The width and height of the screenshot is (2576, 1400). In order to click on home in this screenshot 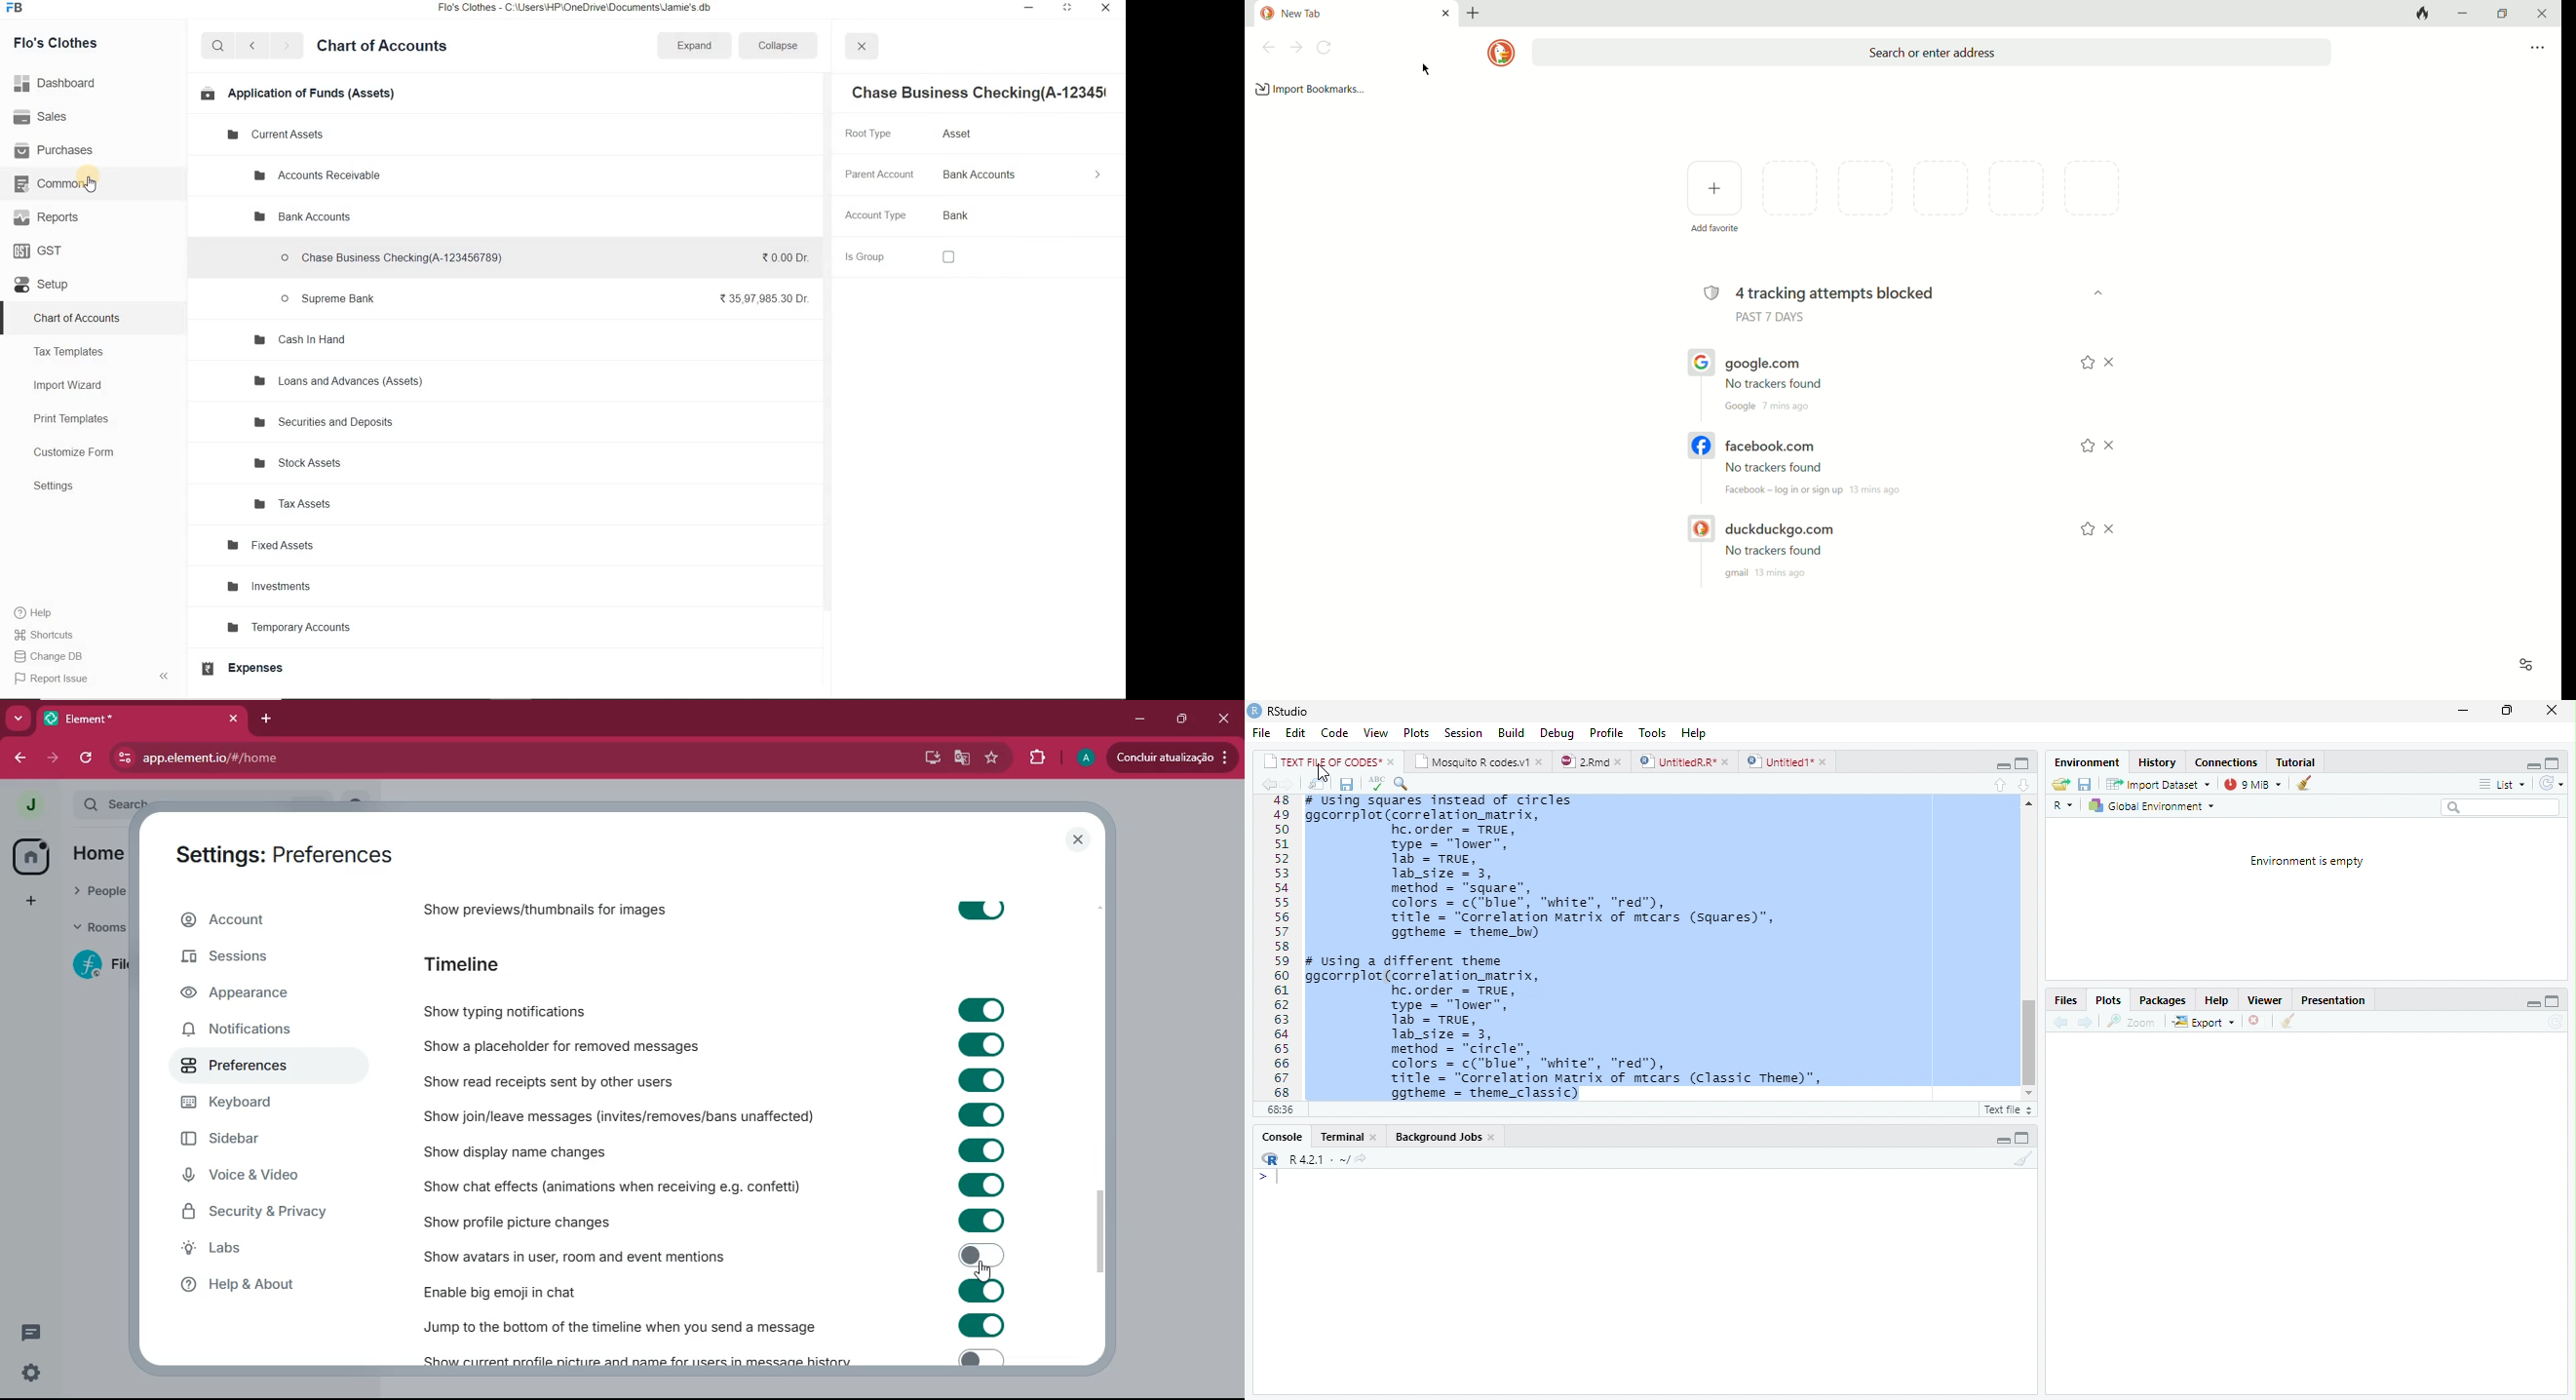, I will do `click(107, 852)`.